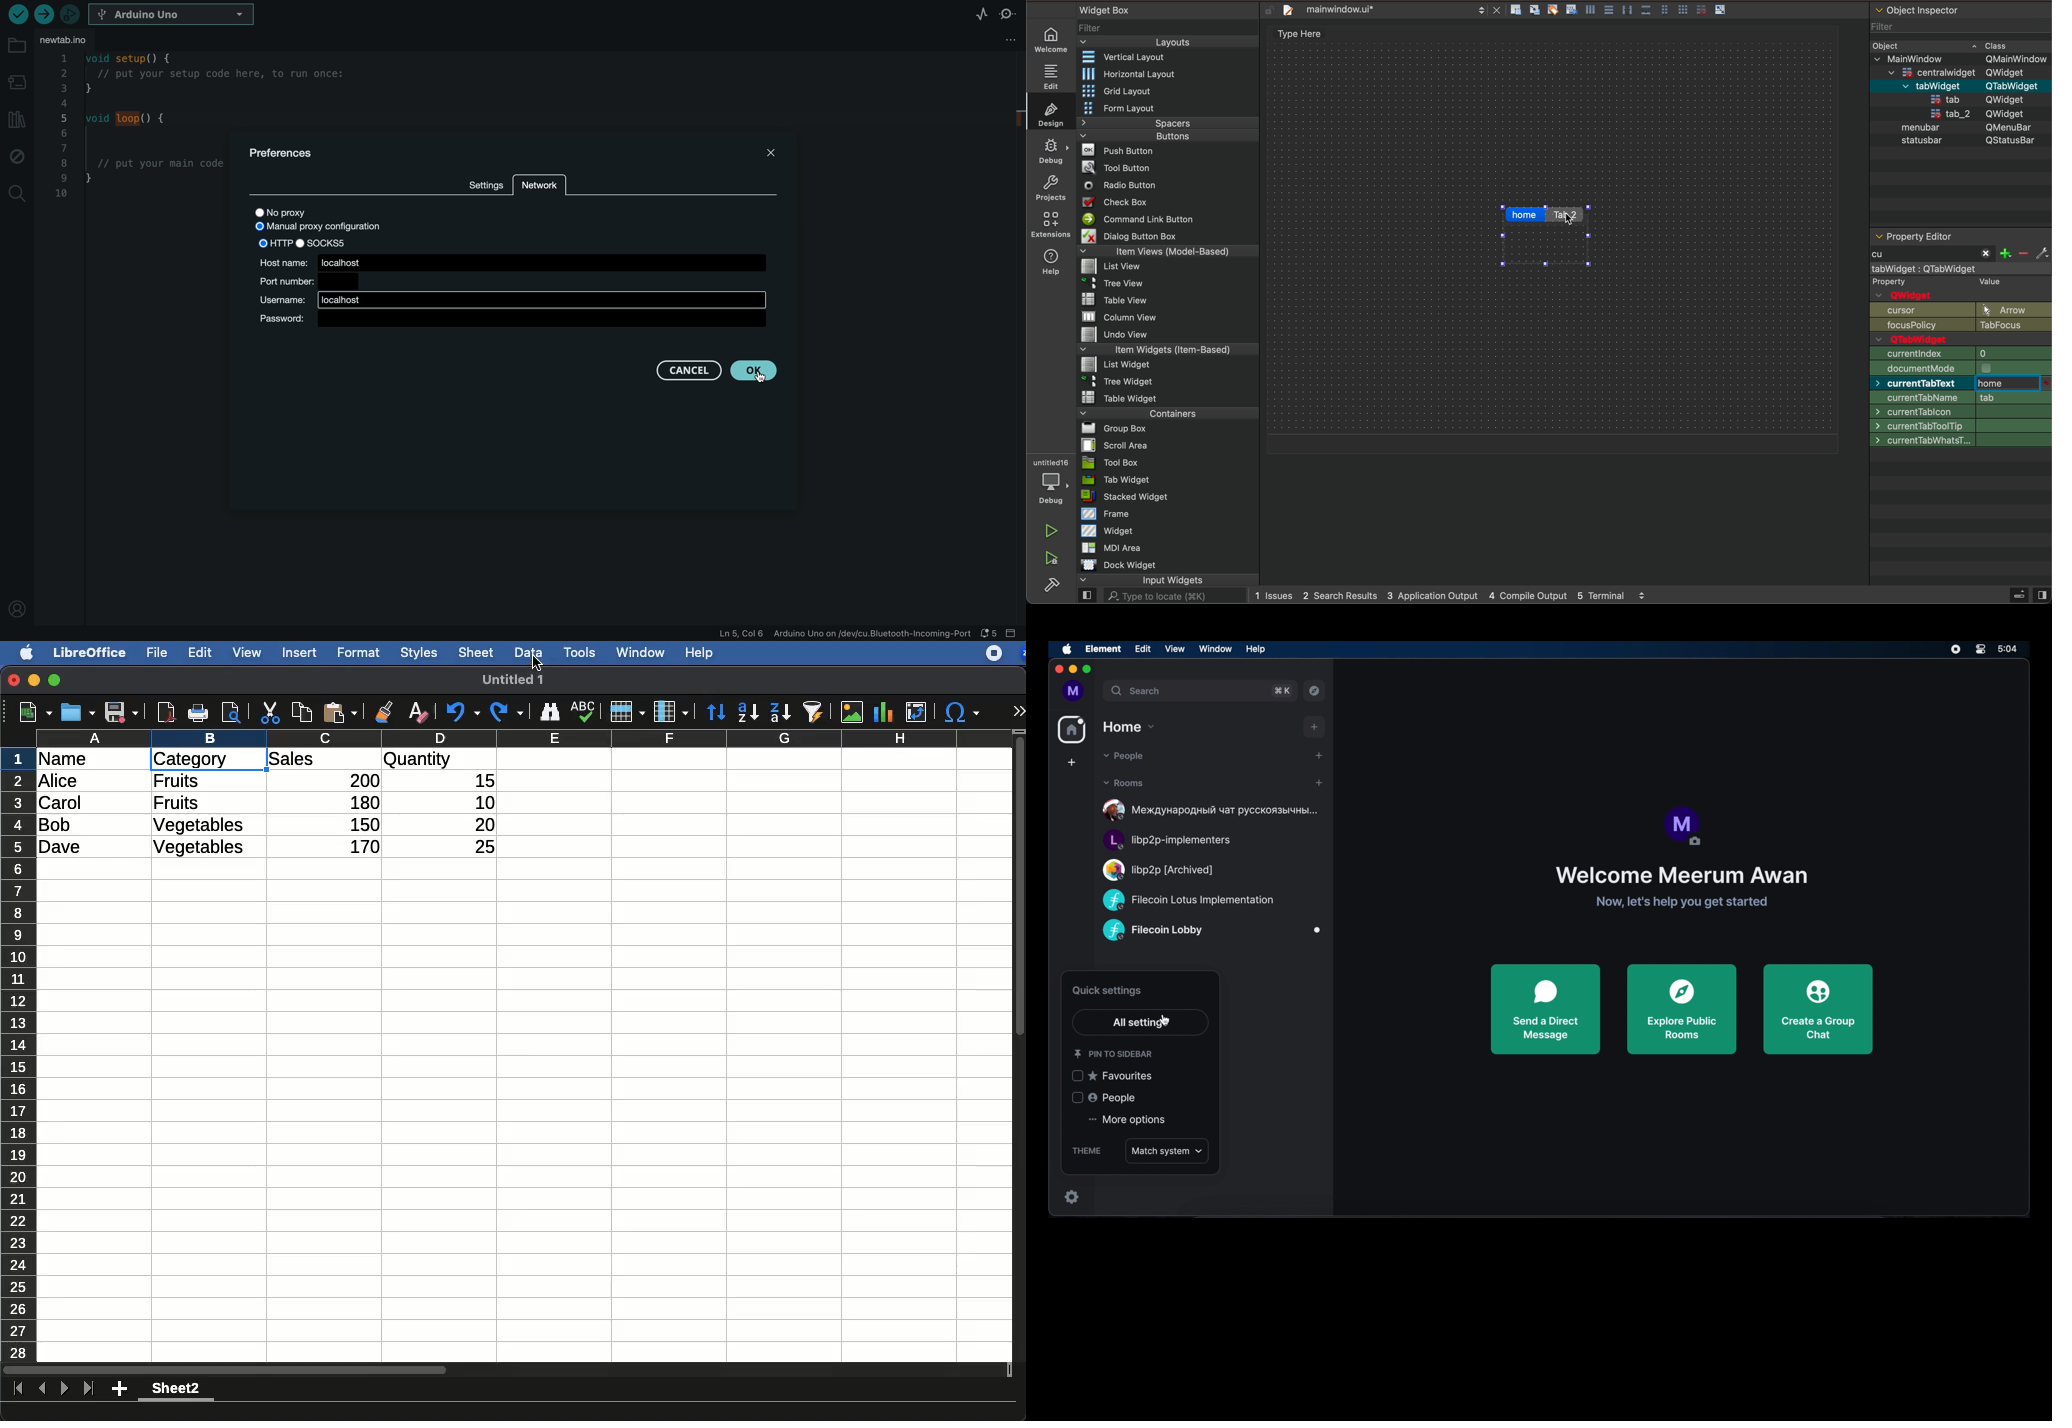 The width and height of the screenshot is (2072, 1428). What do you see at coordinates (1166, 413) in the screenshot?
I see `Containers` at bounding box center [1166, 413].